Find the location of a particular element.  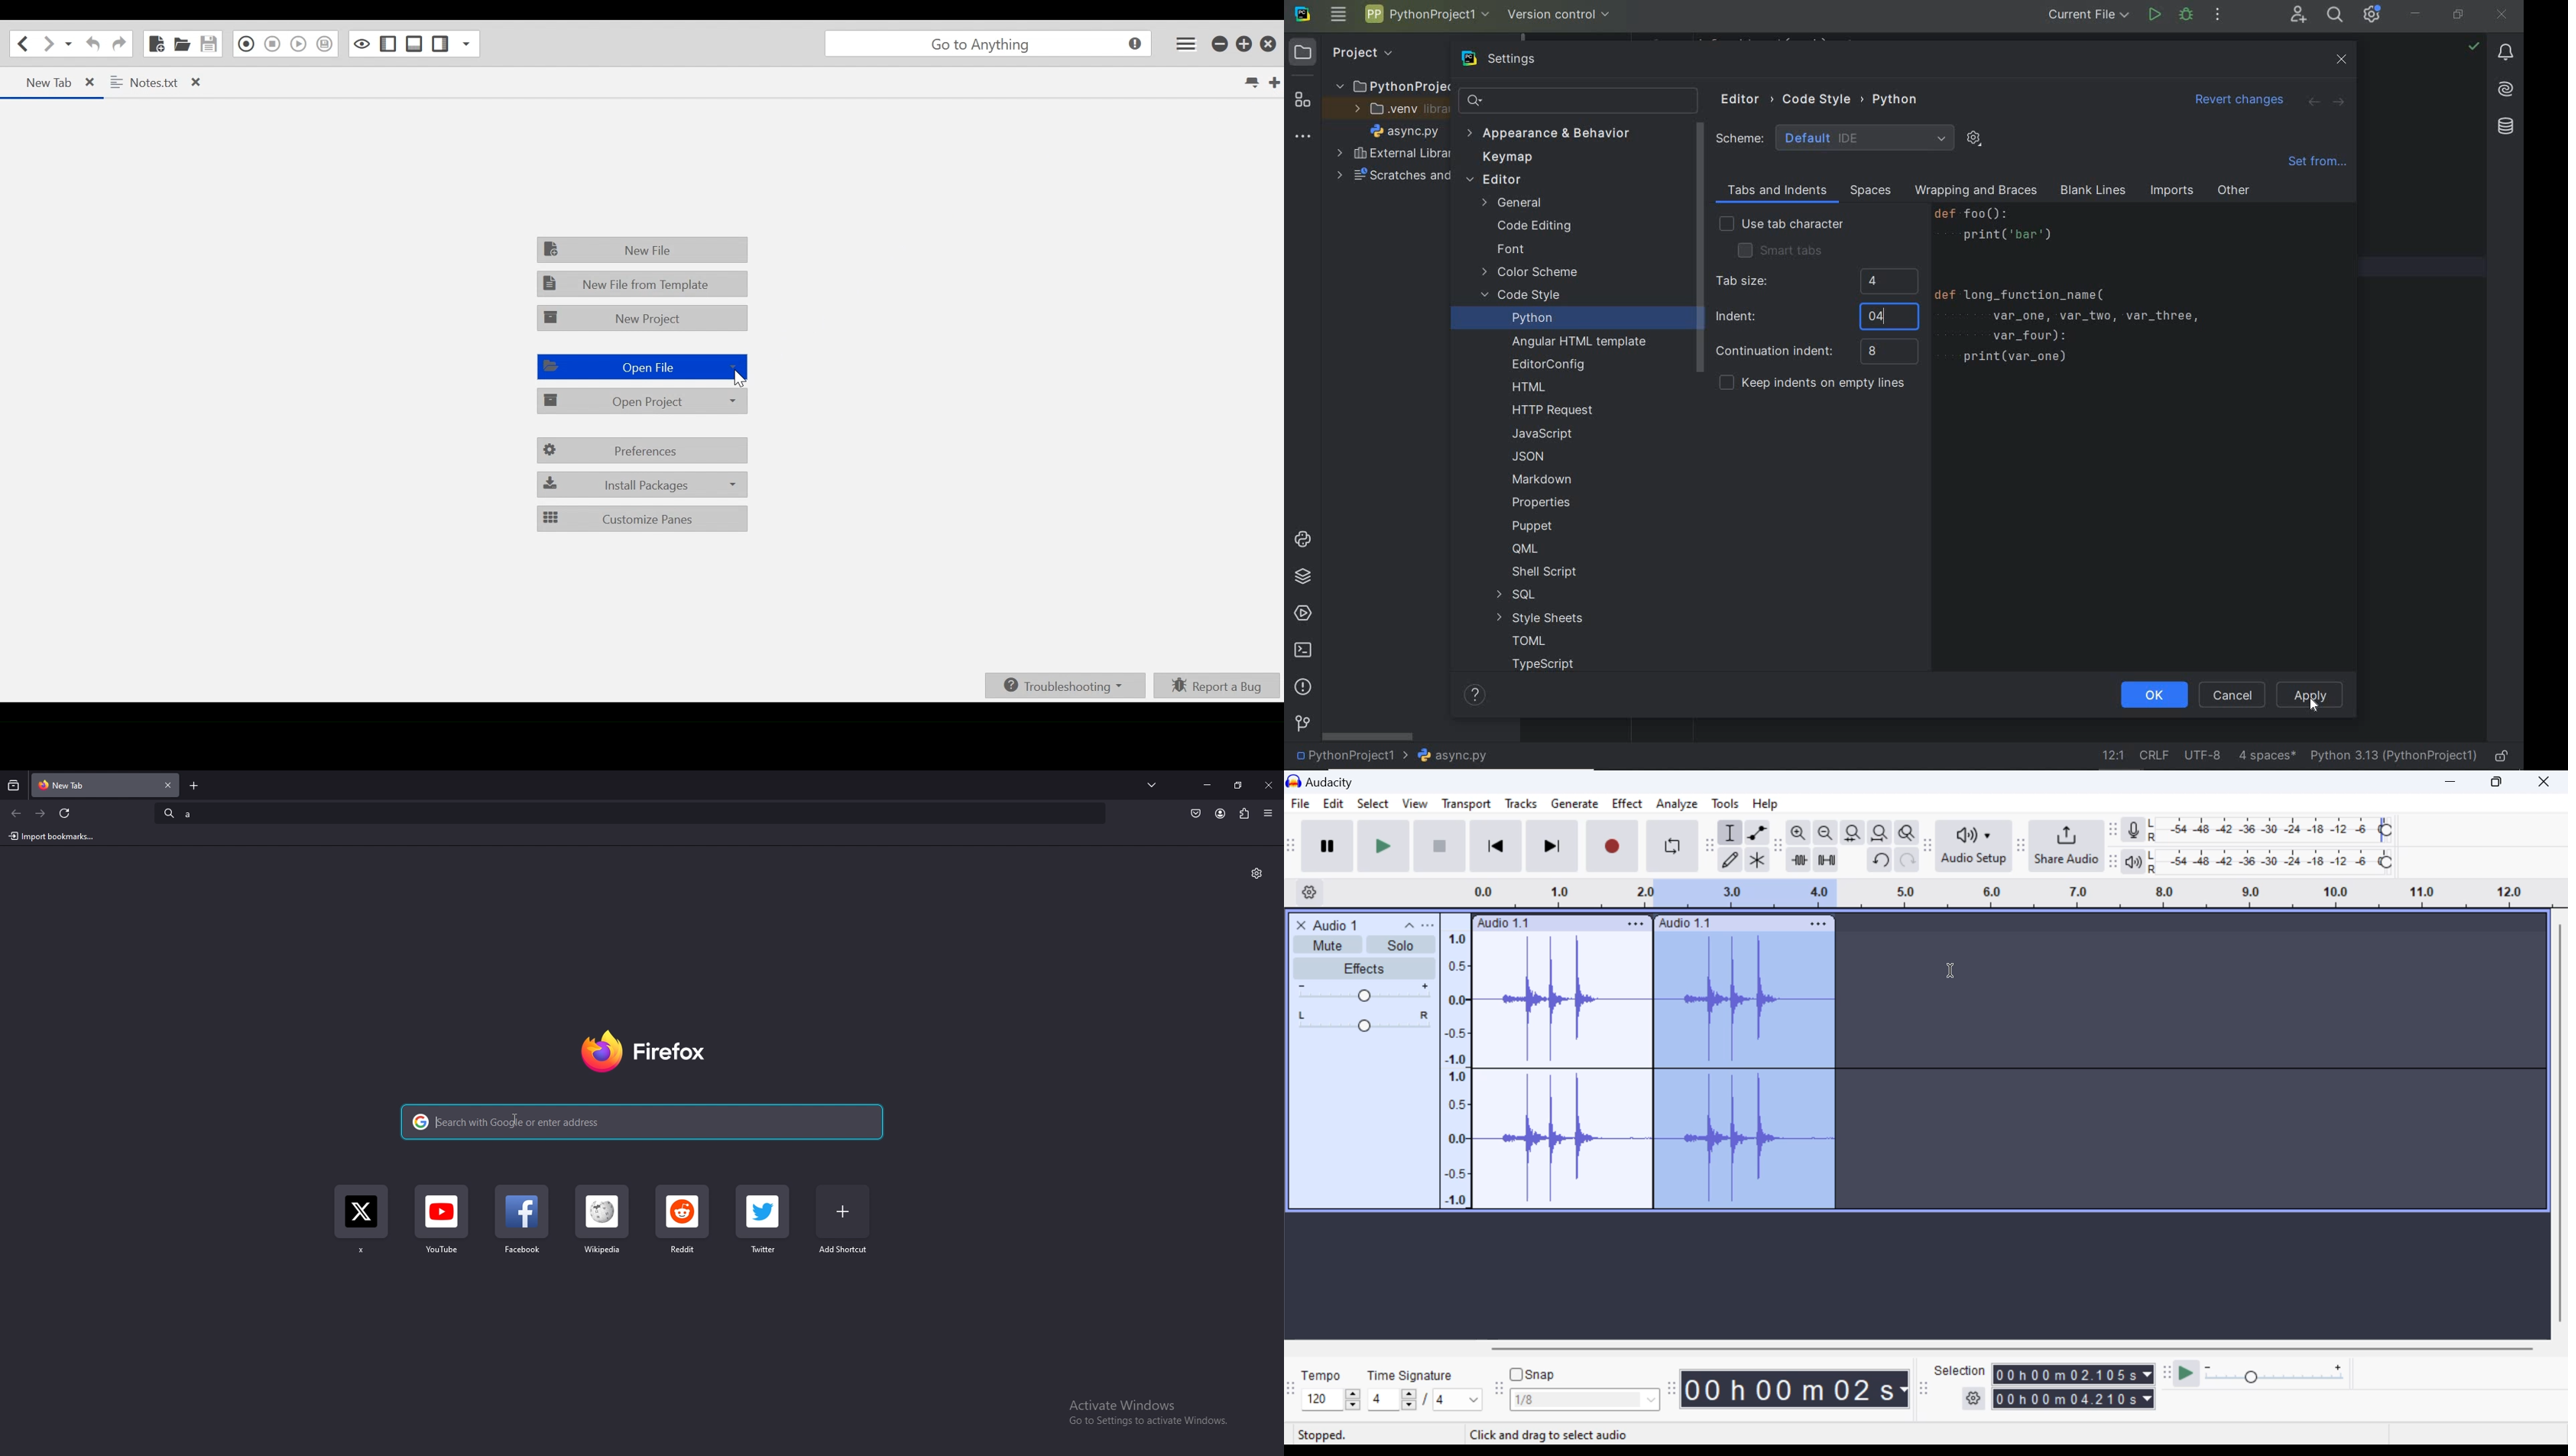

Clip Title is located at coordinates (1342, 924).